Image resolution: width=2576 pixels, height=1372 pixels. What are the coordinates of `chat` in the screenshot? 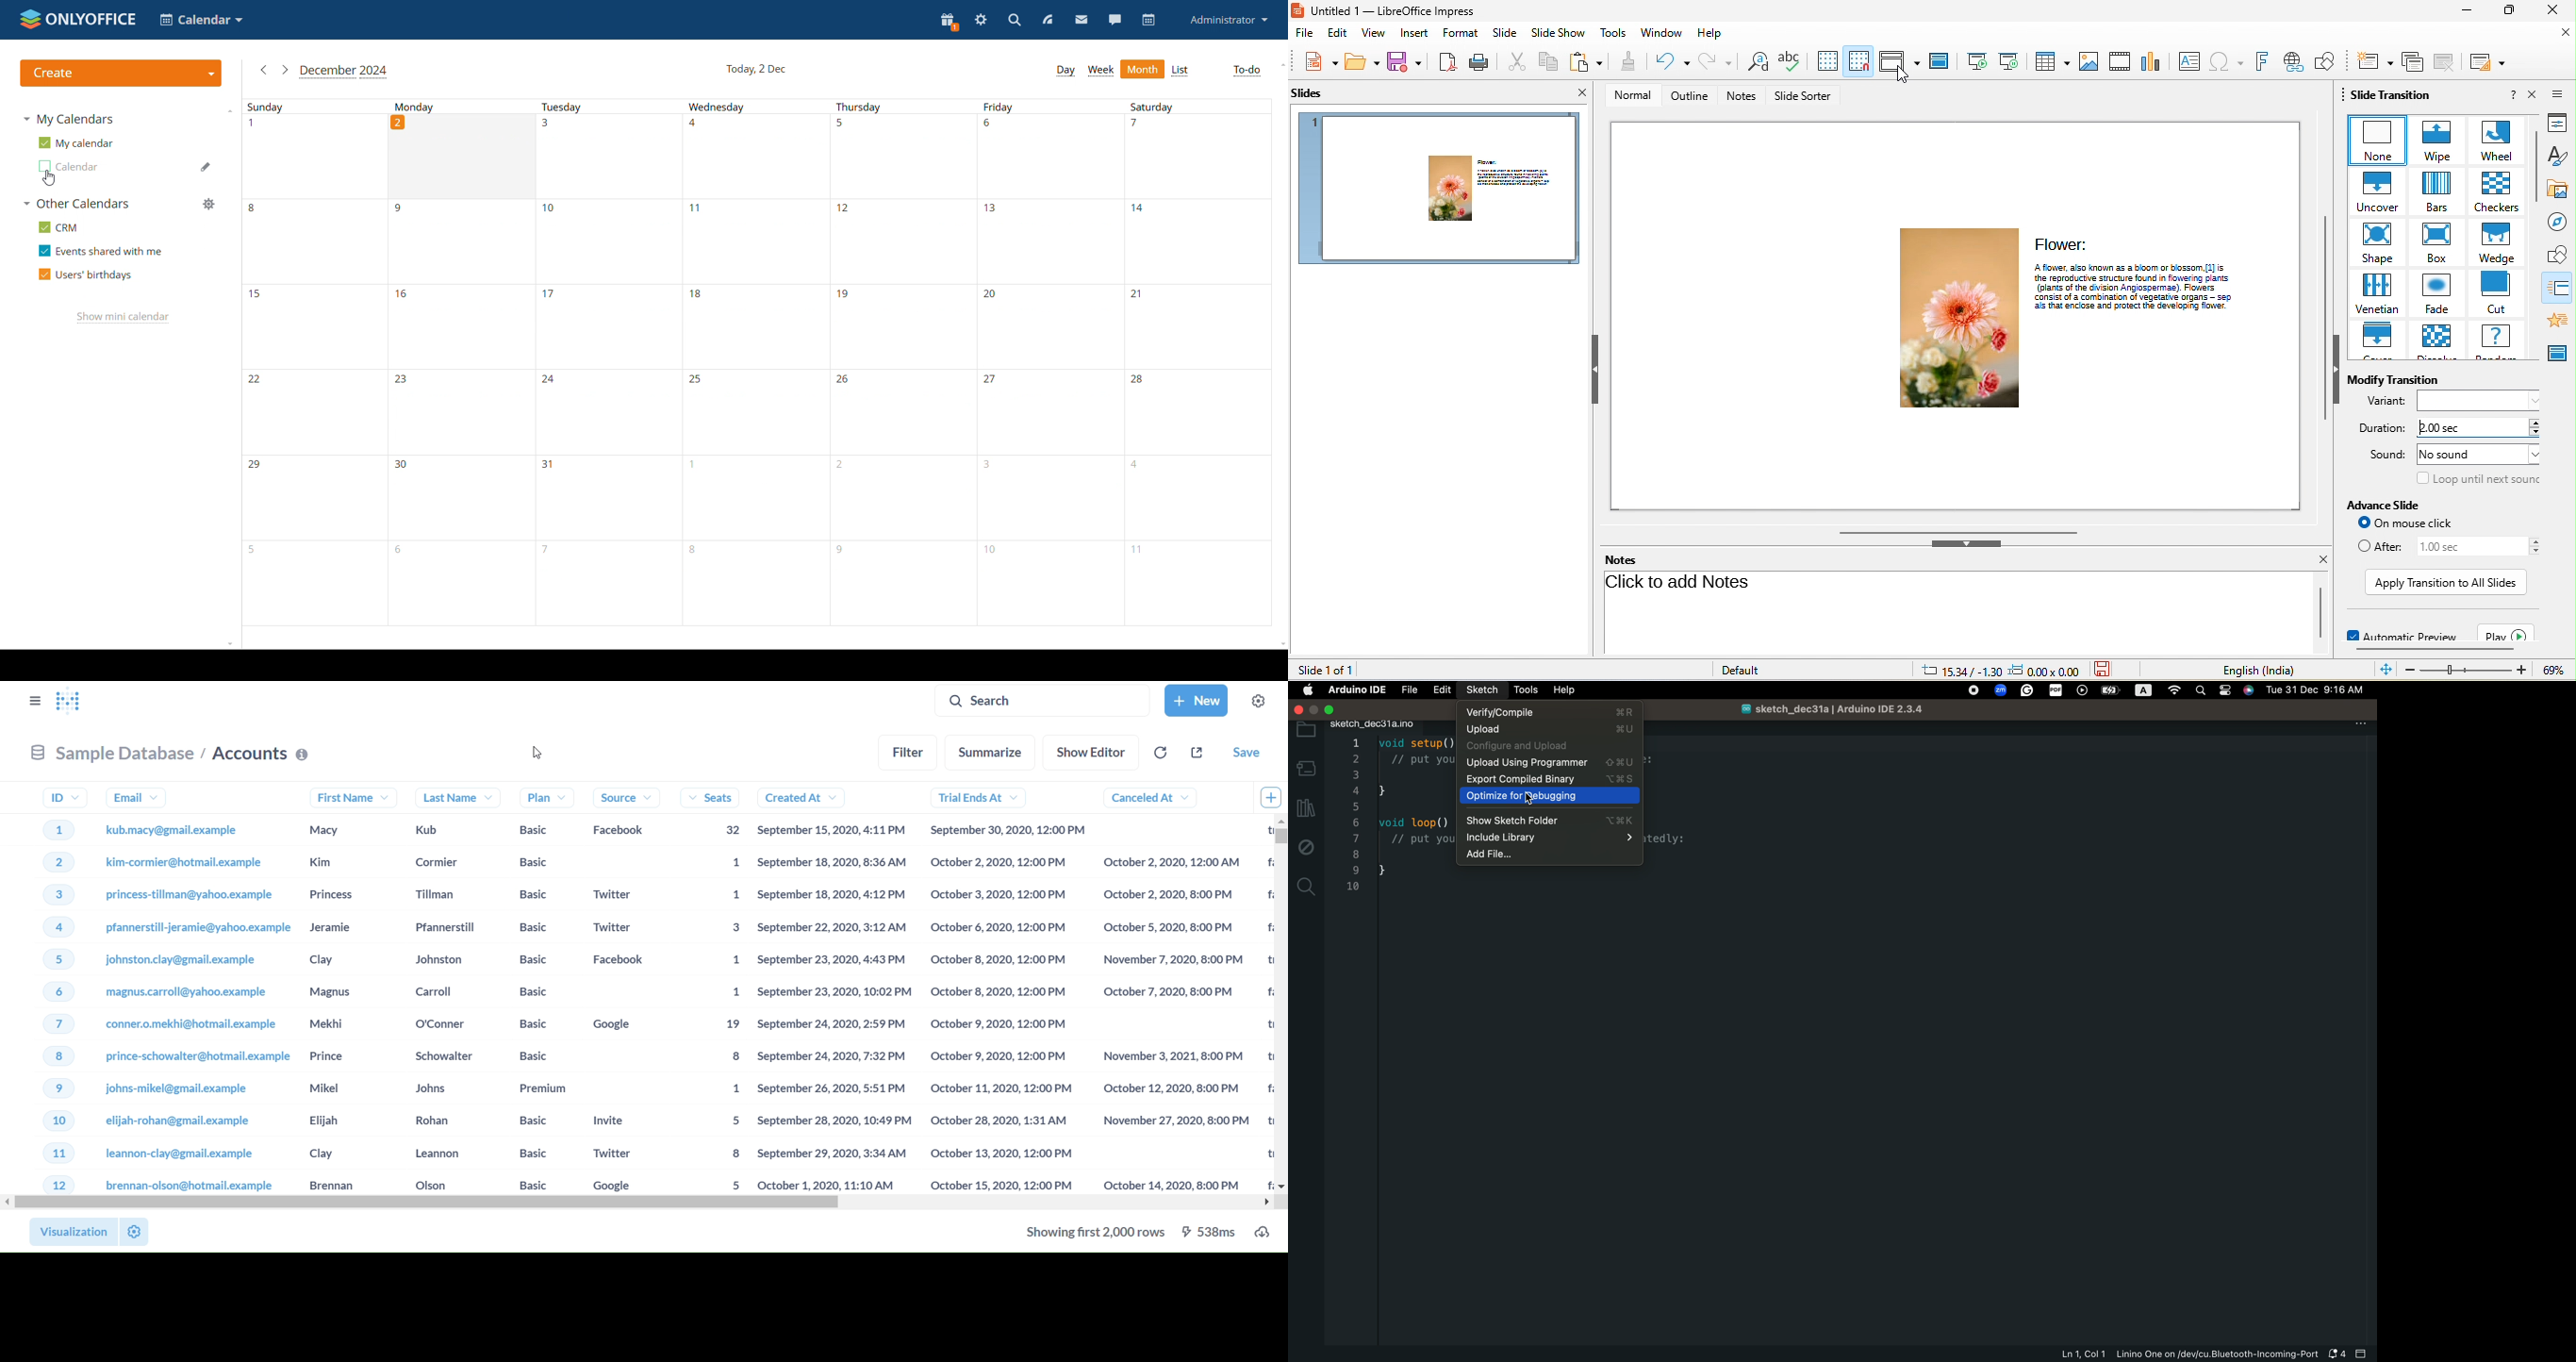 It's located at (1114, 20).